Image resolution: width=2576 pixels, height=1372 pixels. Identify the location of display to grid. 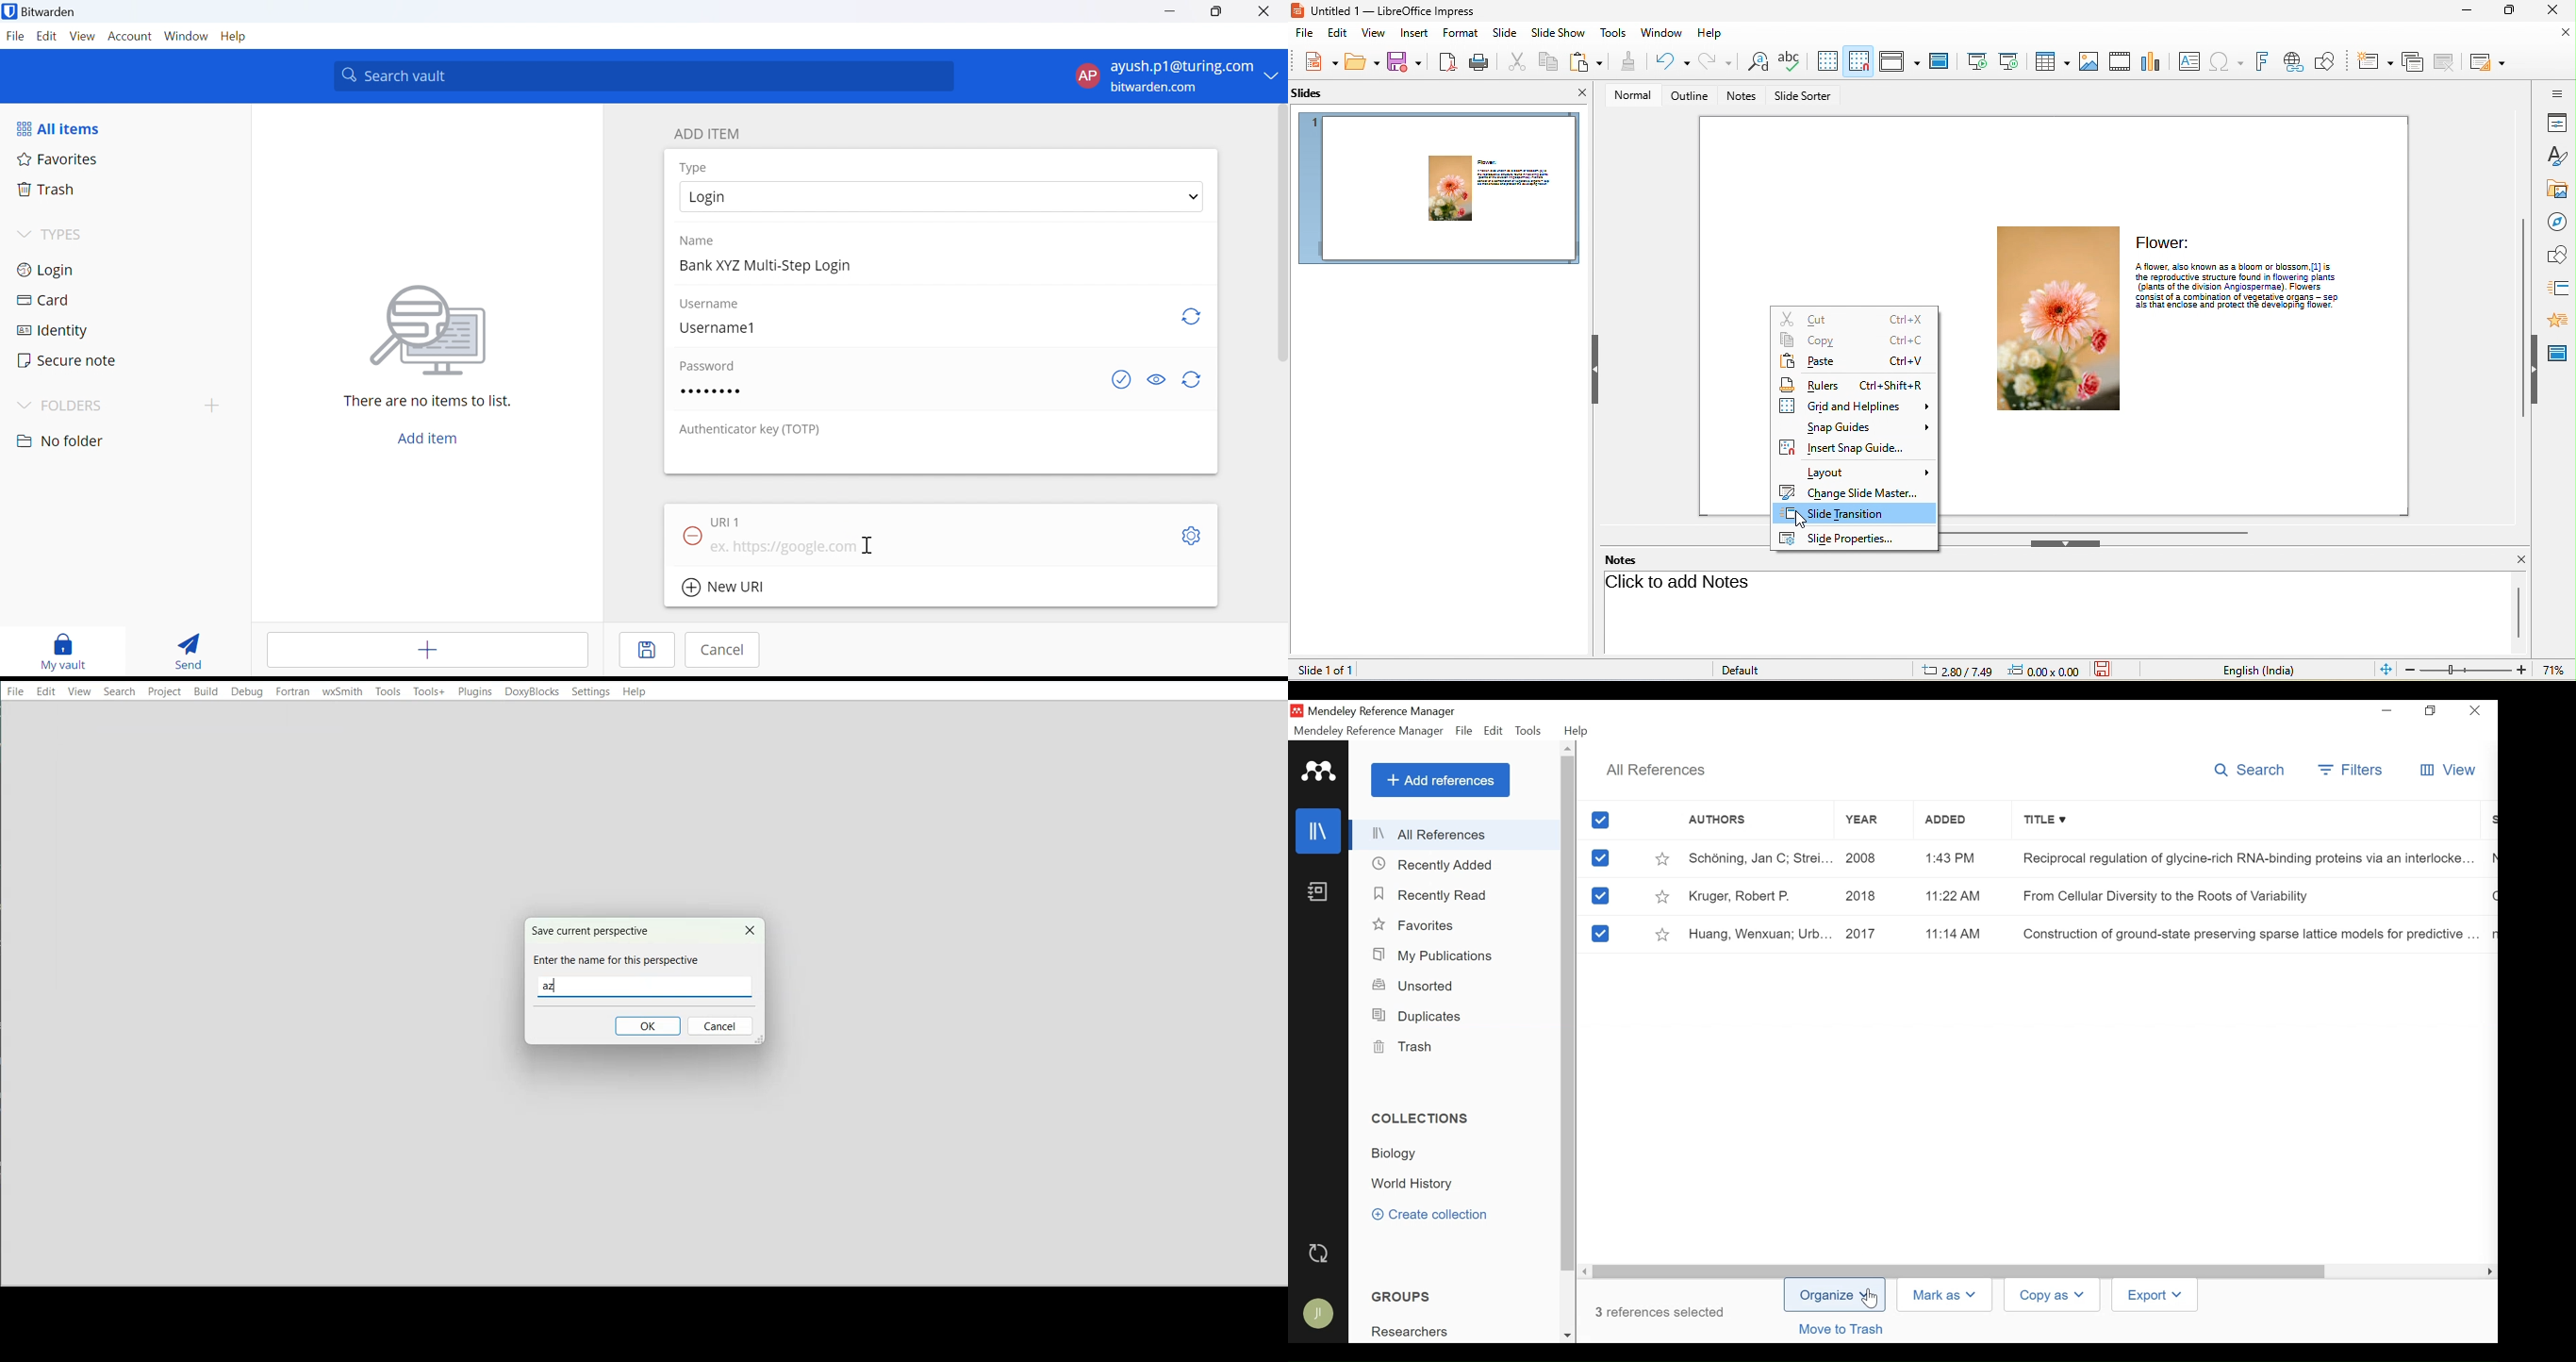
(1823, 61).